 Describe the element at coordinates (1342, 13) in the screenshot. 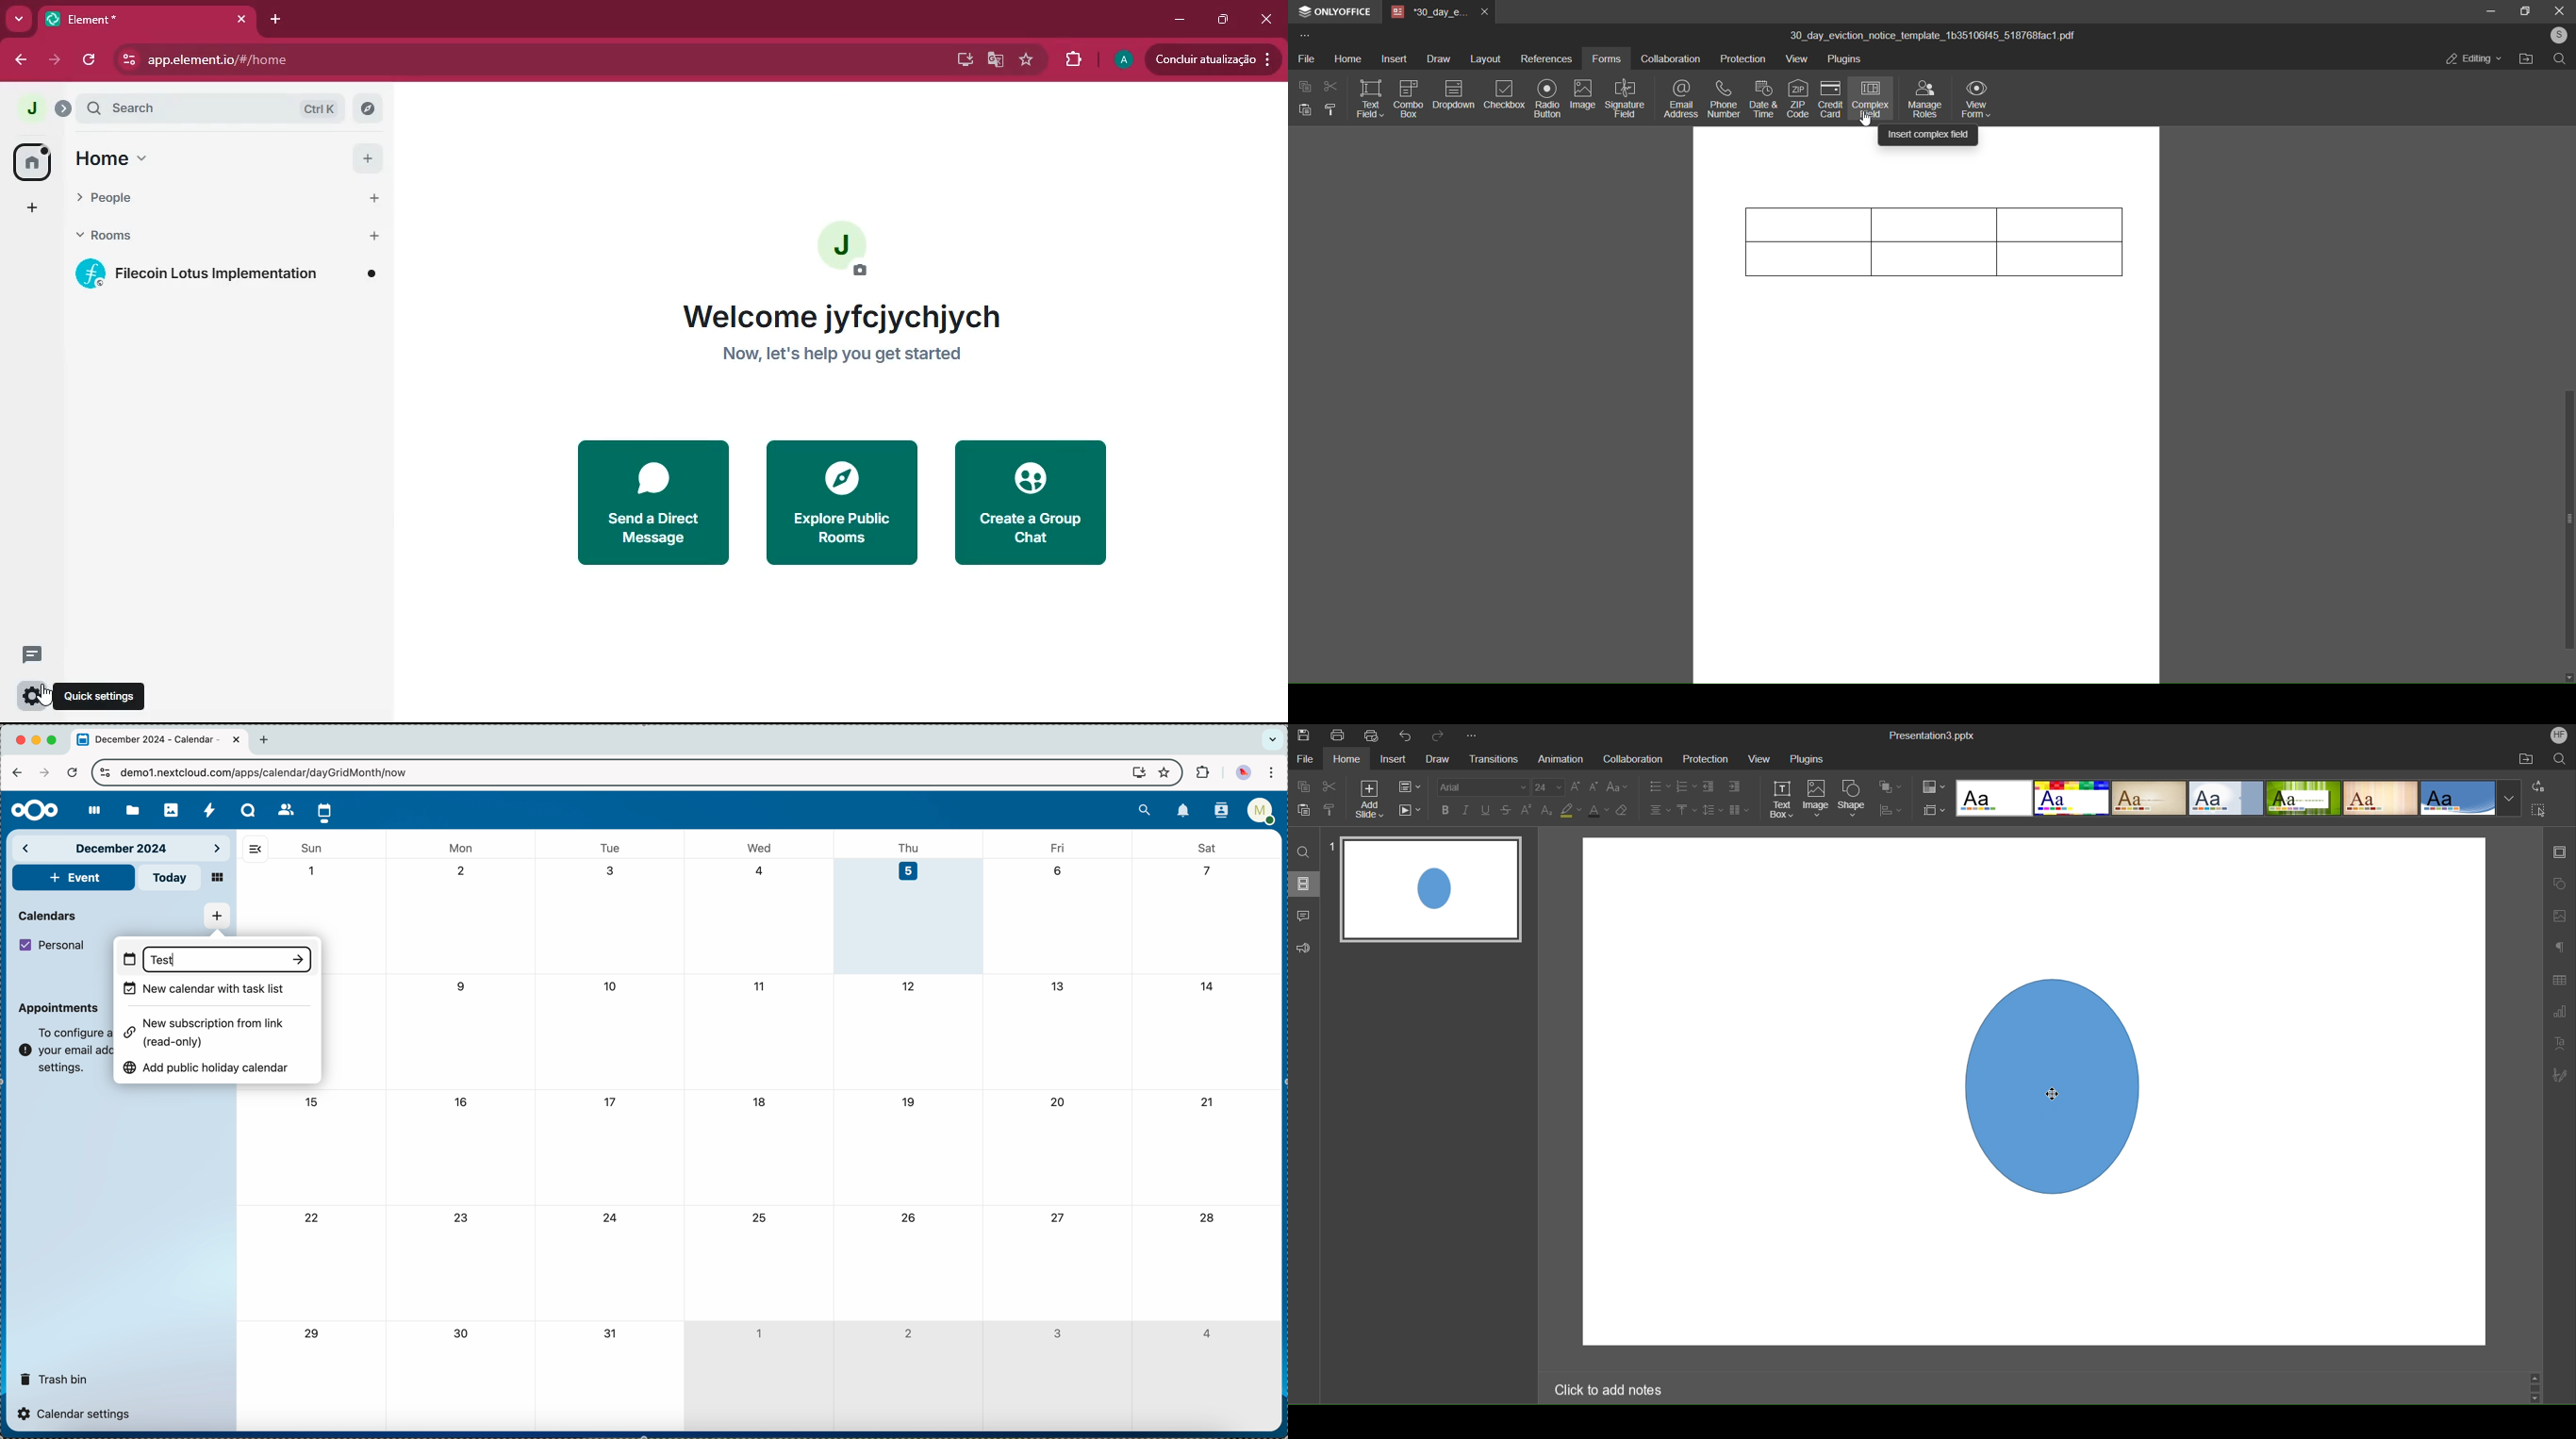

I see `onlyoffice` at that location.